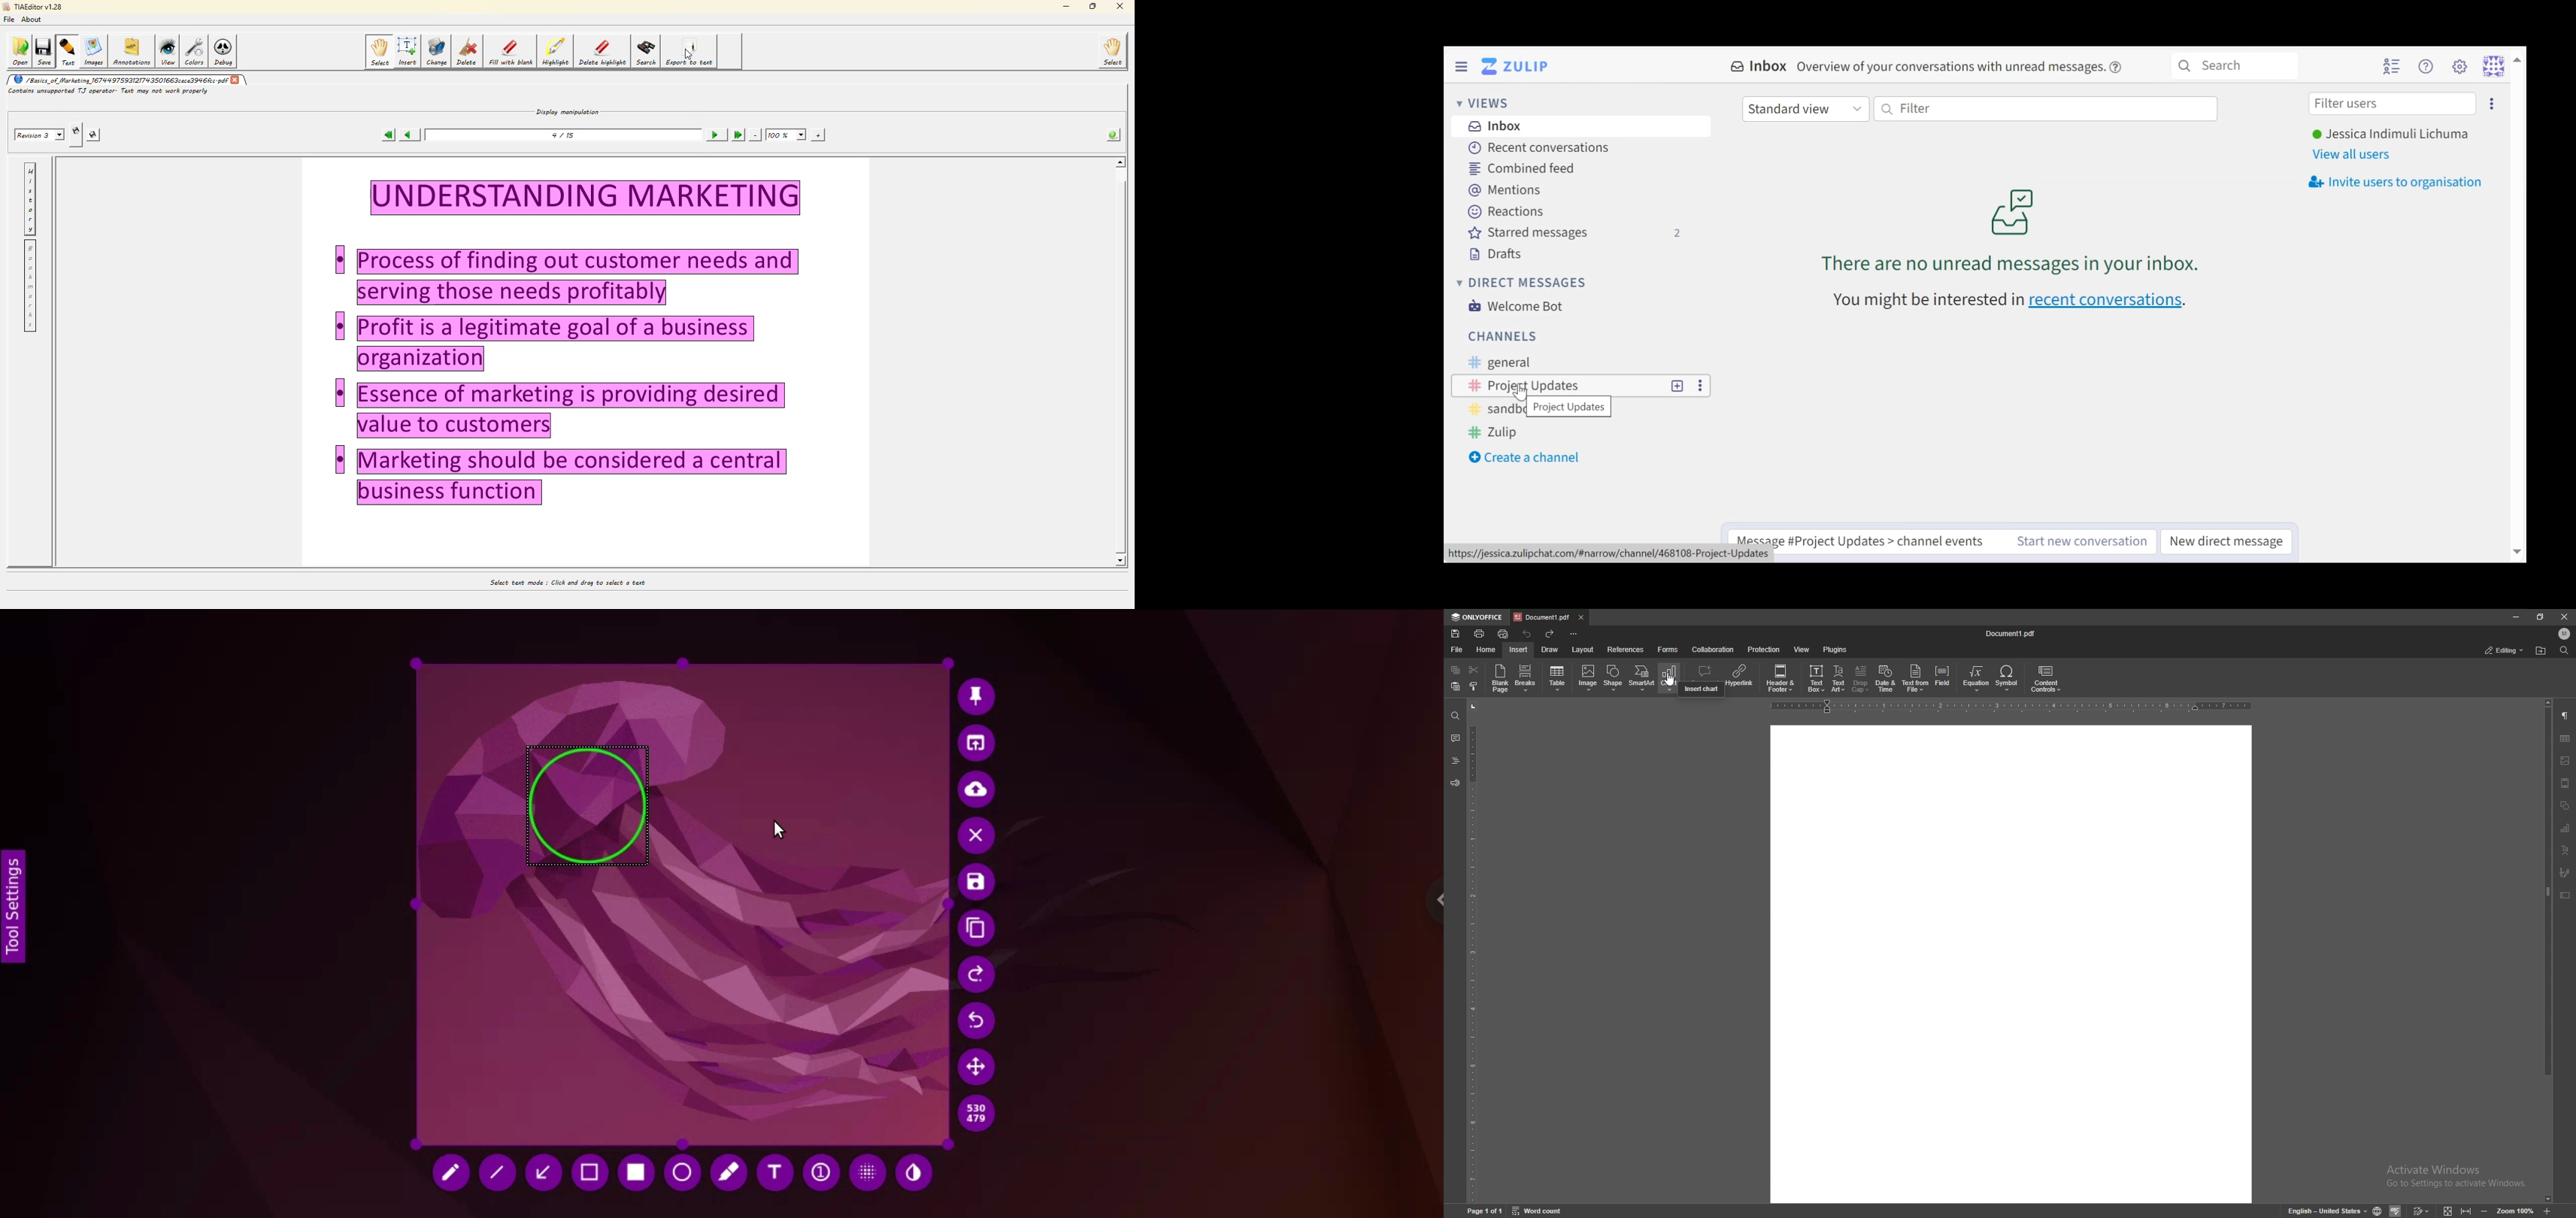  Describe the element at coordinates (1522, 394) in the screenshot. I see `Cursor` at that location.